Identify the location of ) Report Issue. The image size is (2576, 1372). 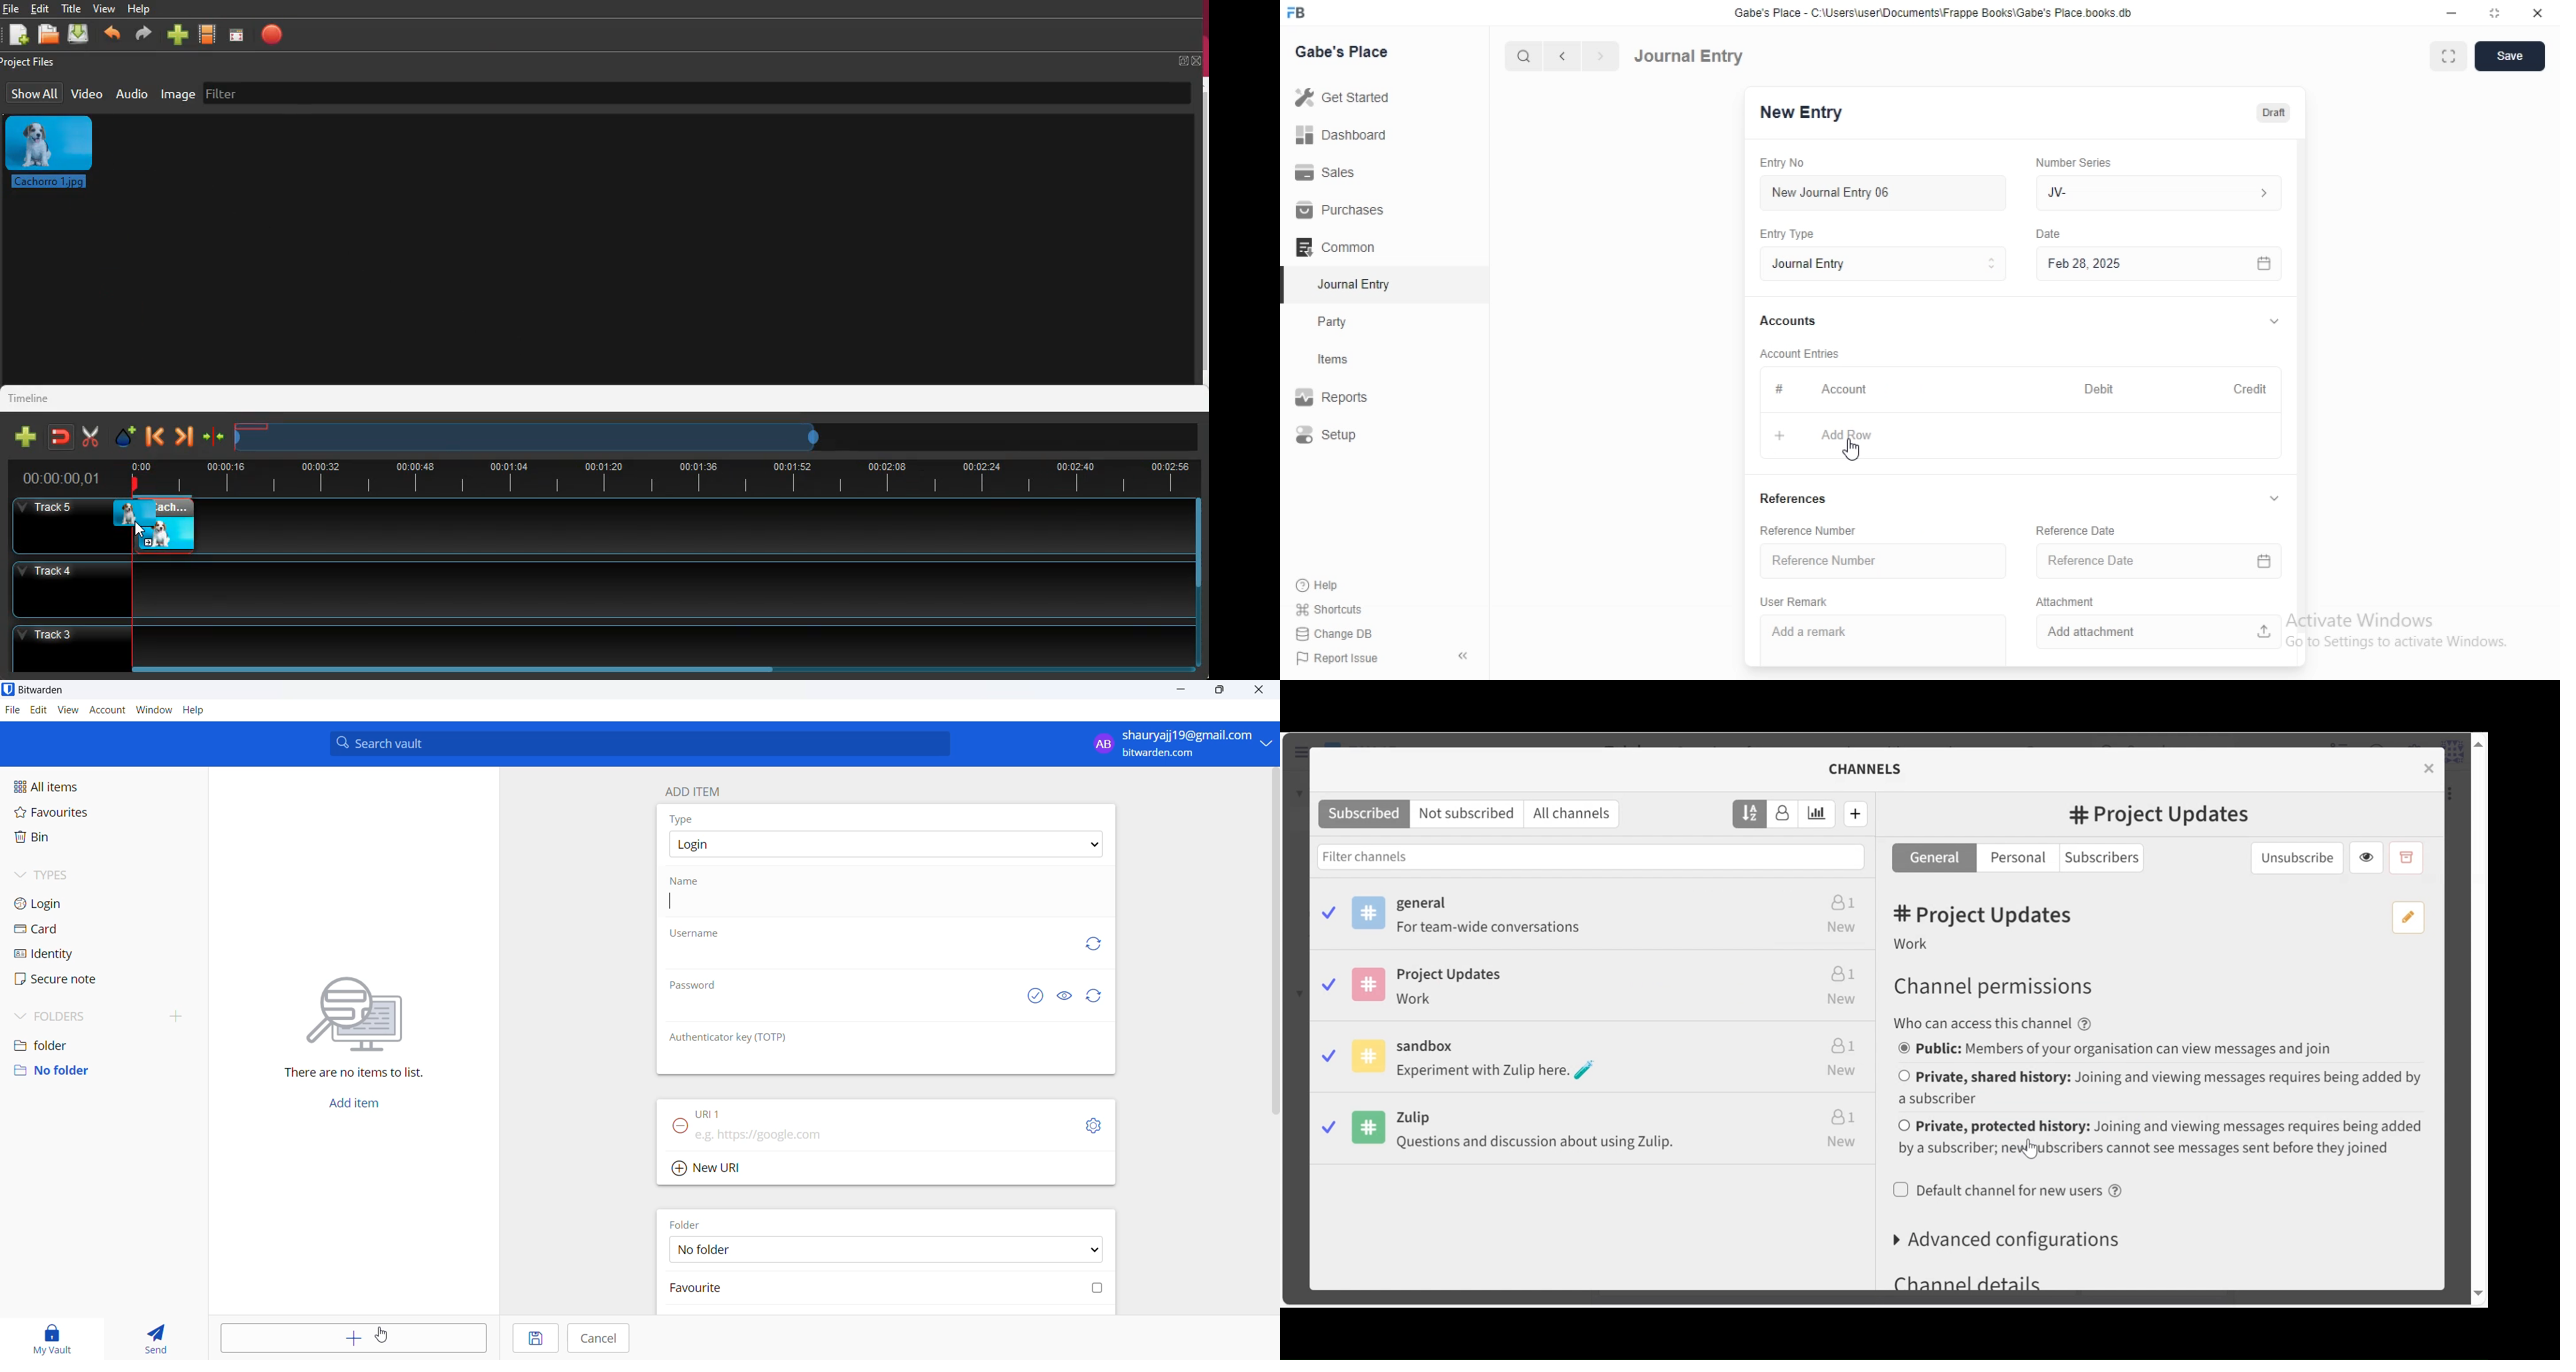
(1339, 659).